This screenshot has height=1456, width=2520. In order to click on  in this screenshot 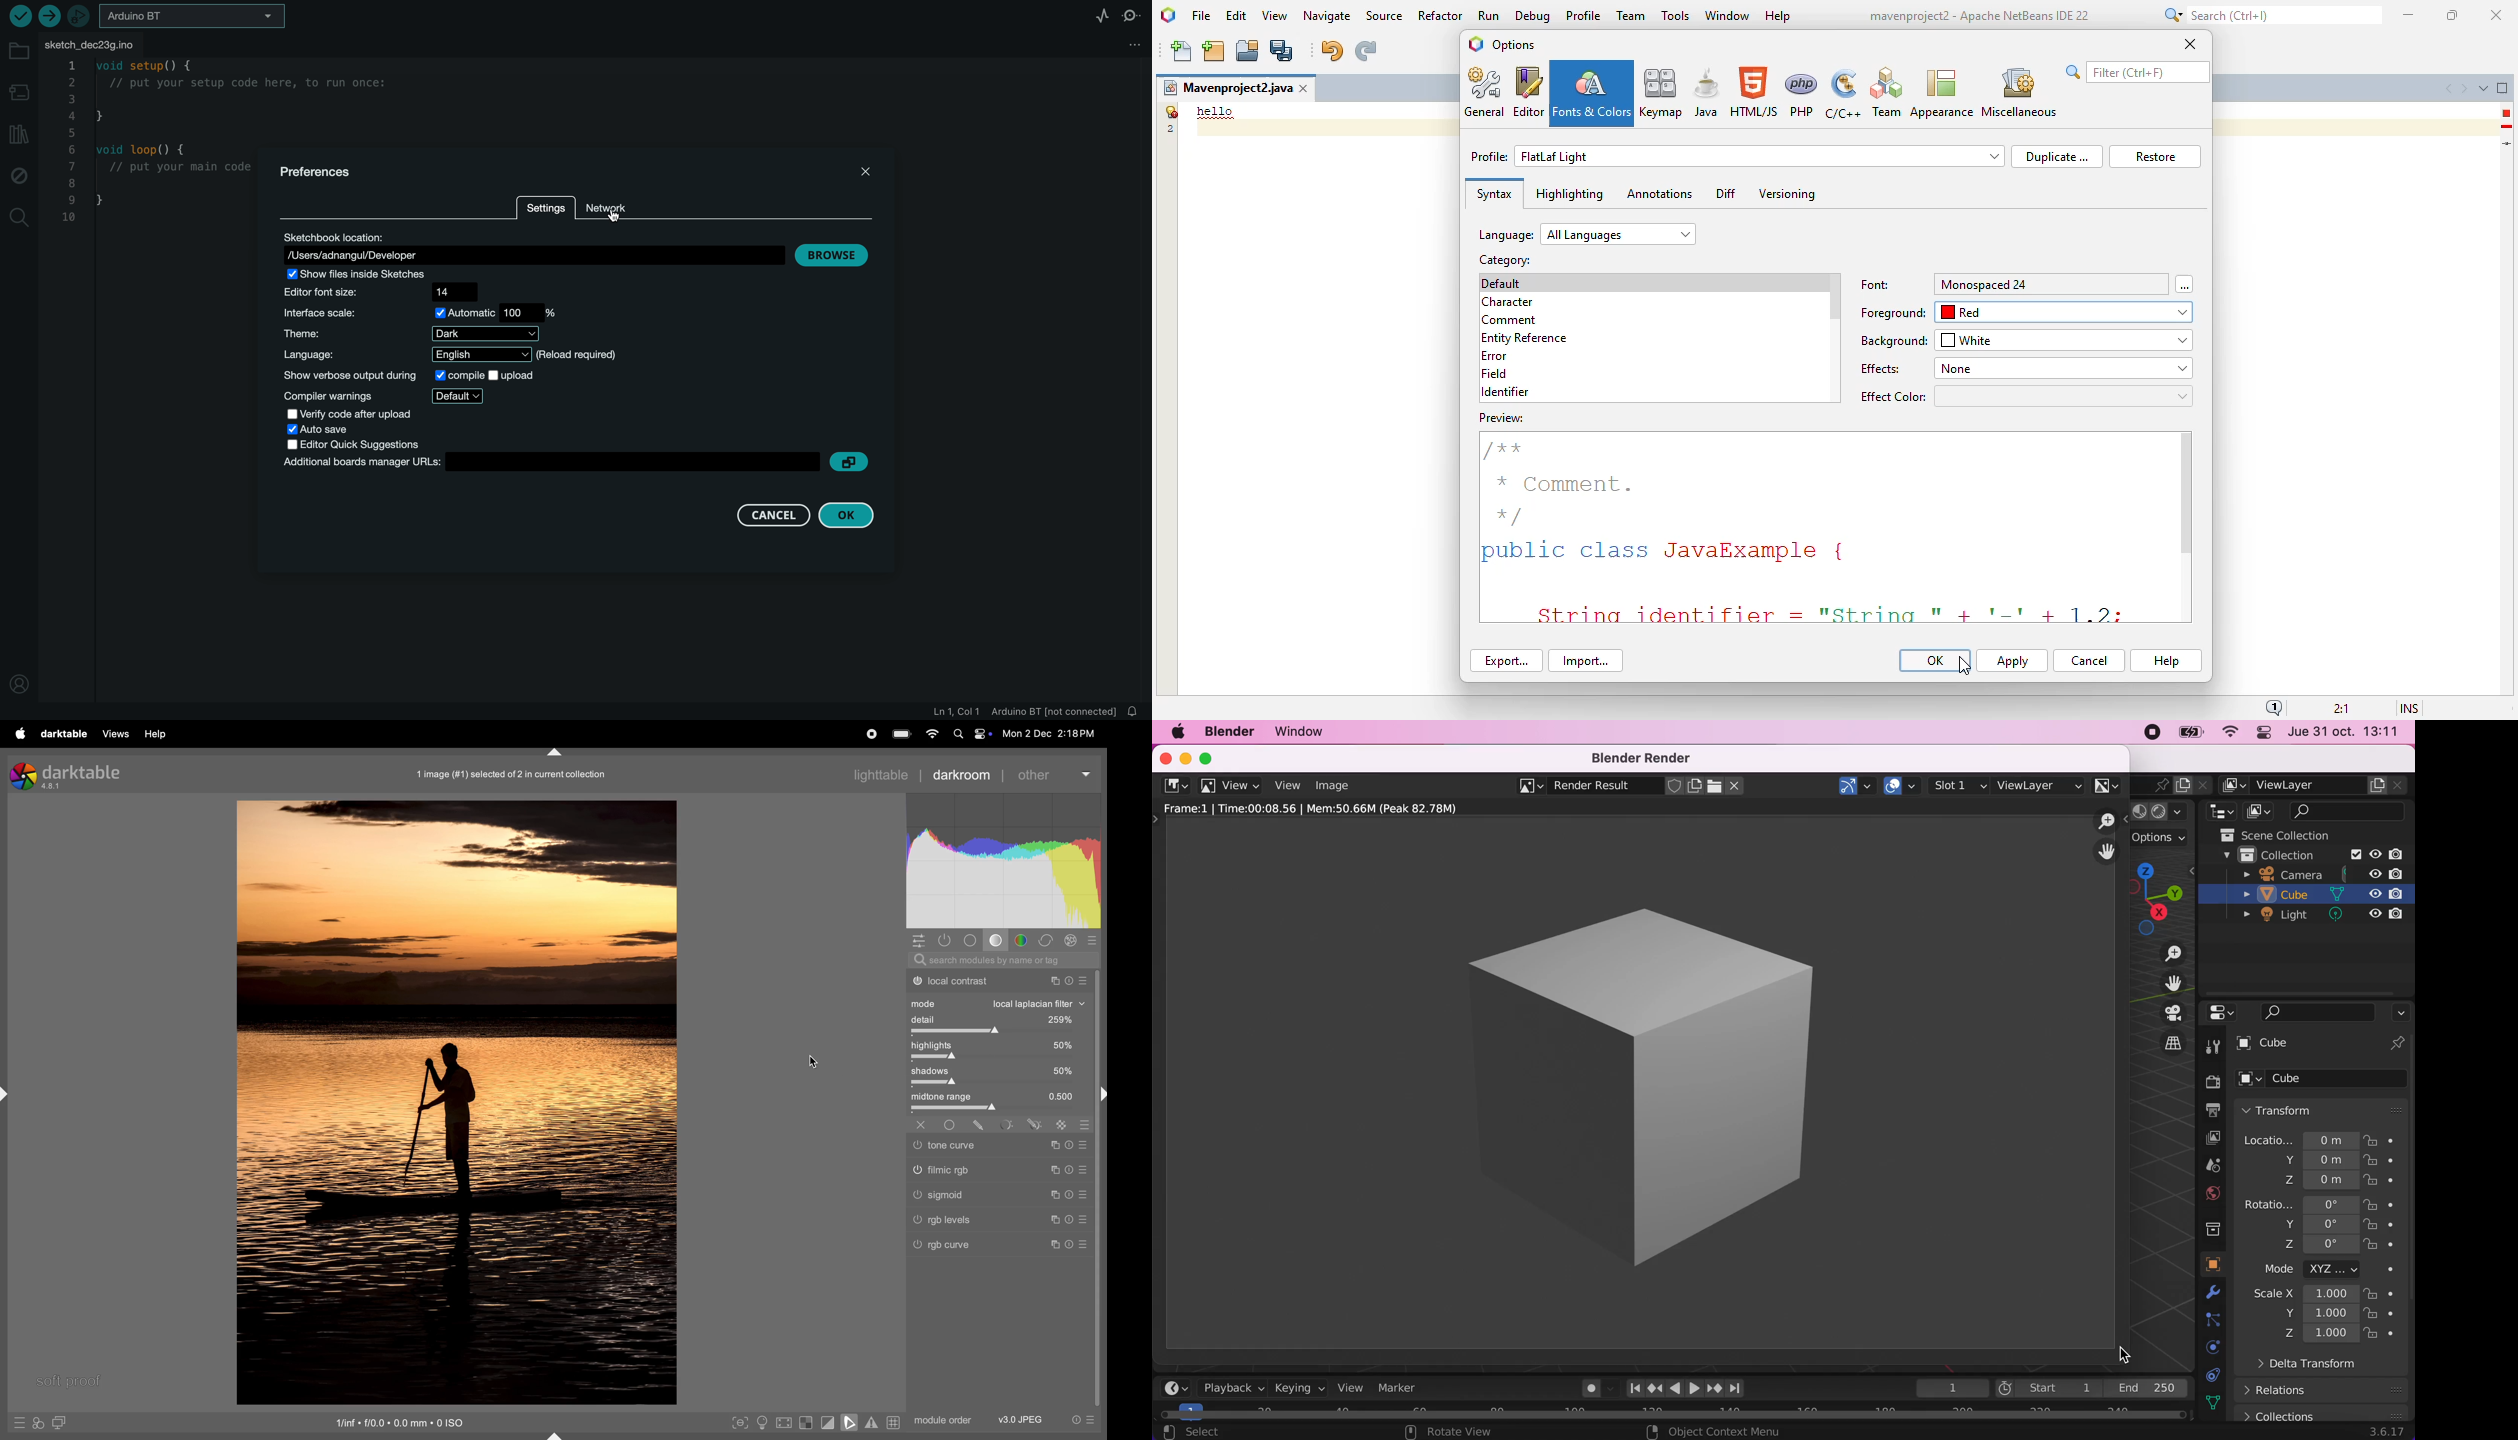, I will do `click(963, 1221)`.